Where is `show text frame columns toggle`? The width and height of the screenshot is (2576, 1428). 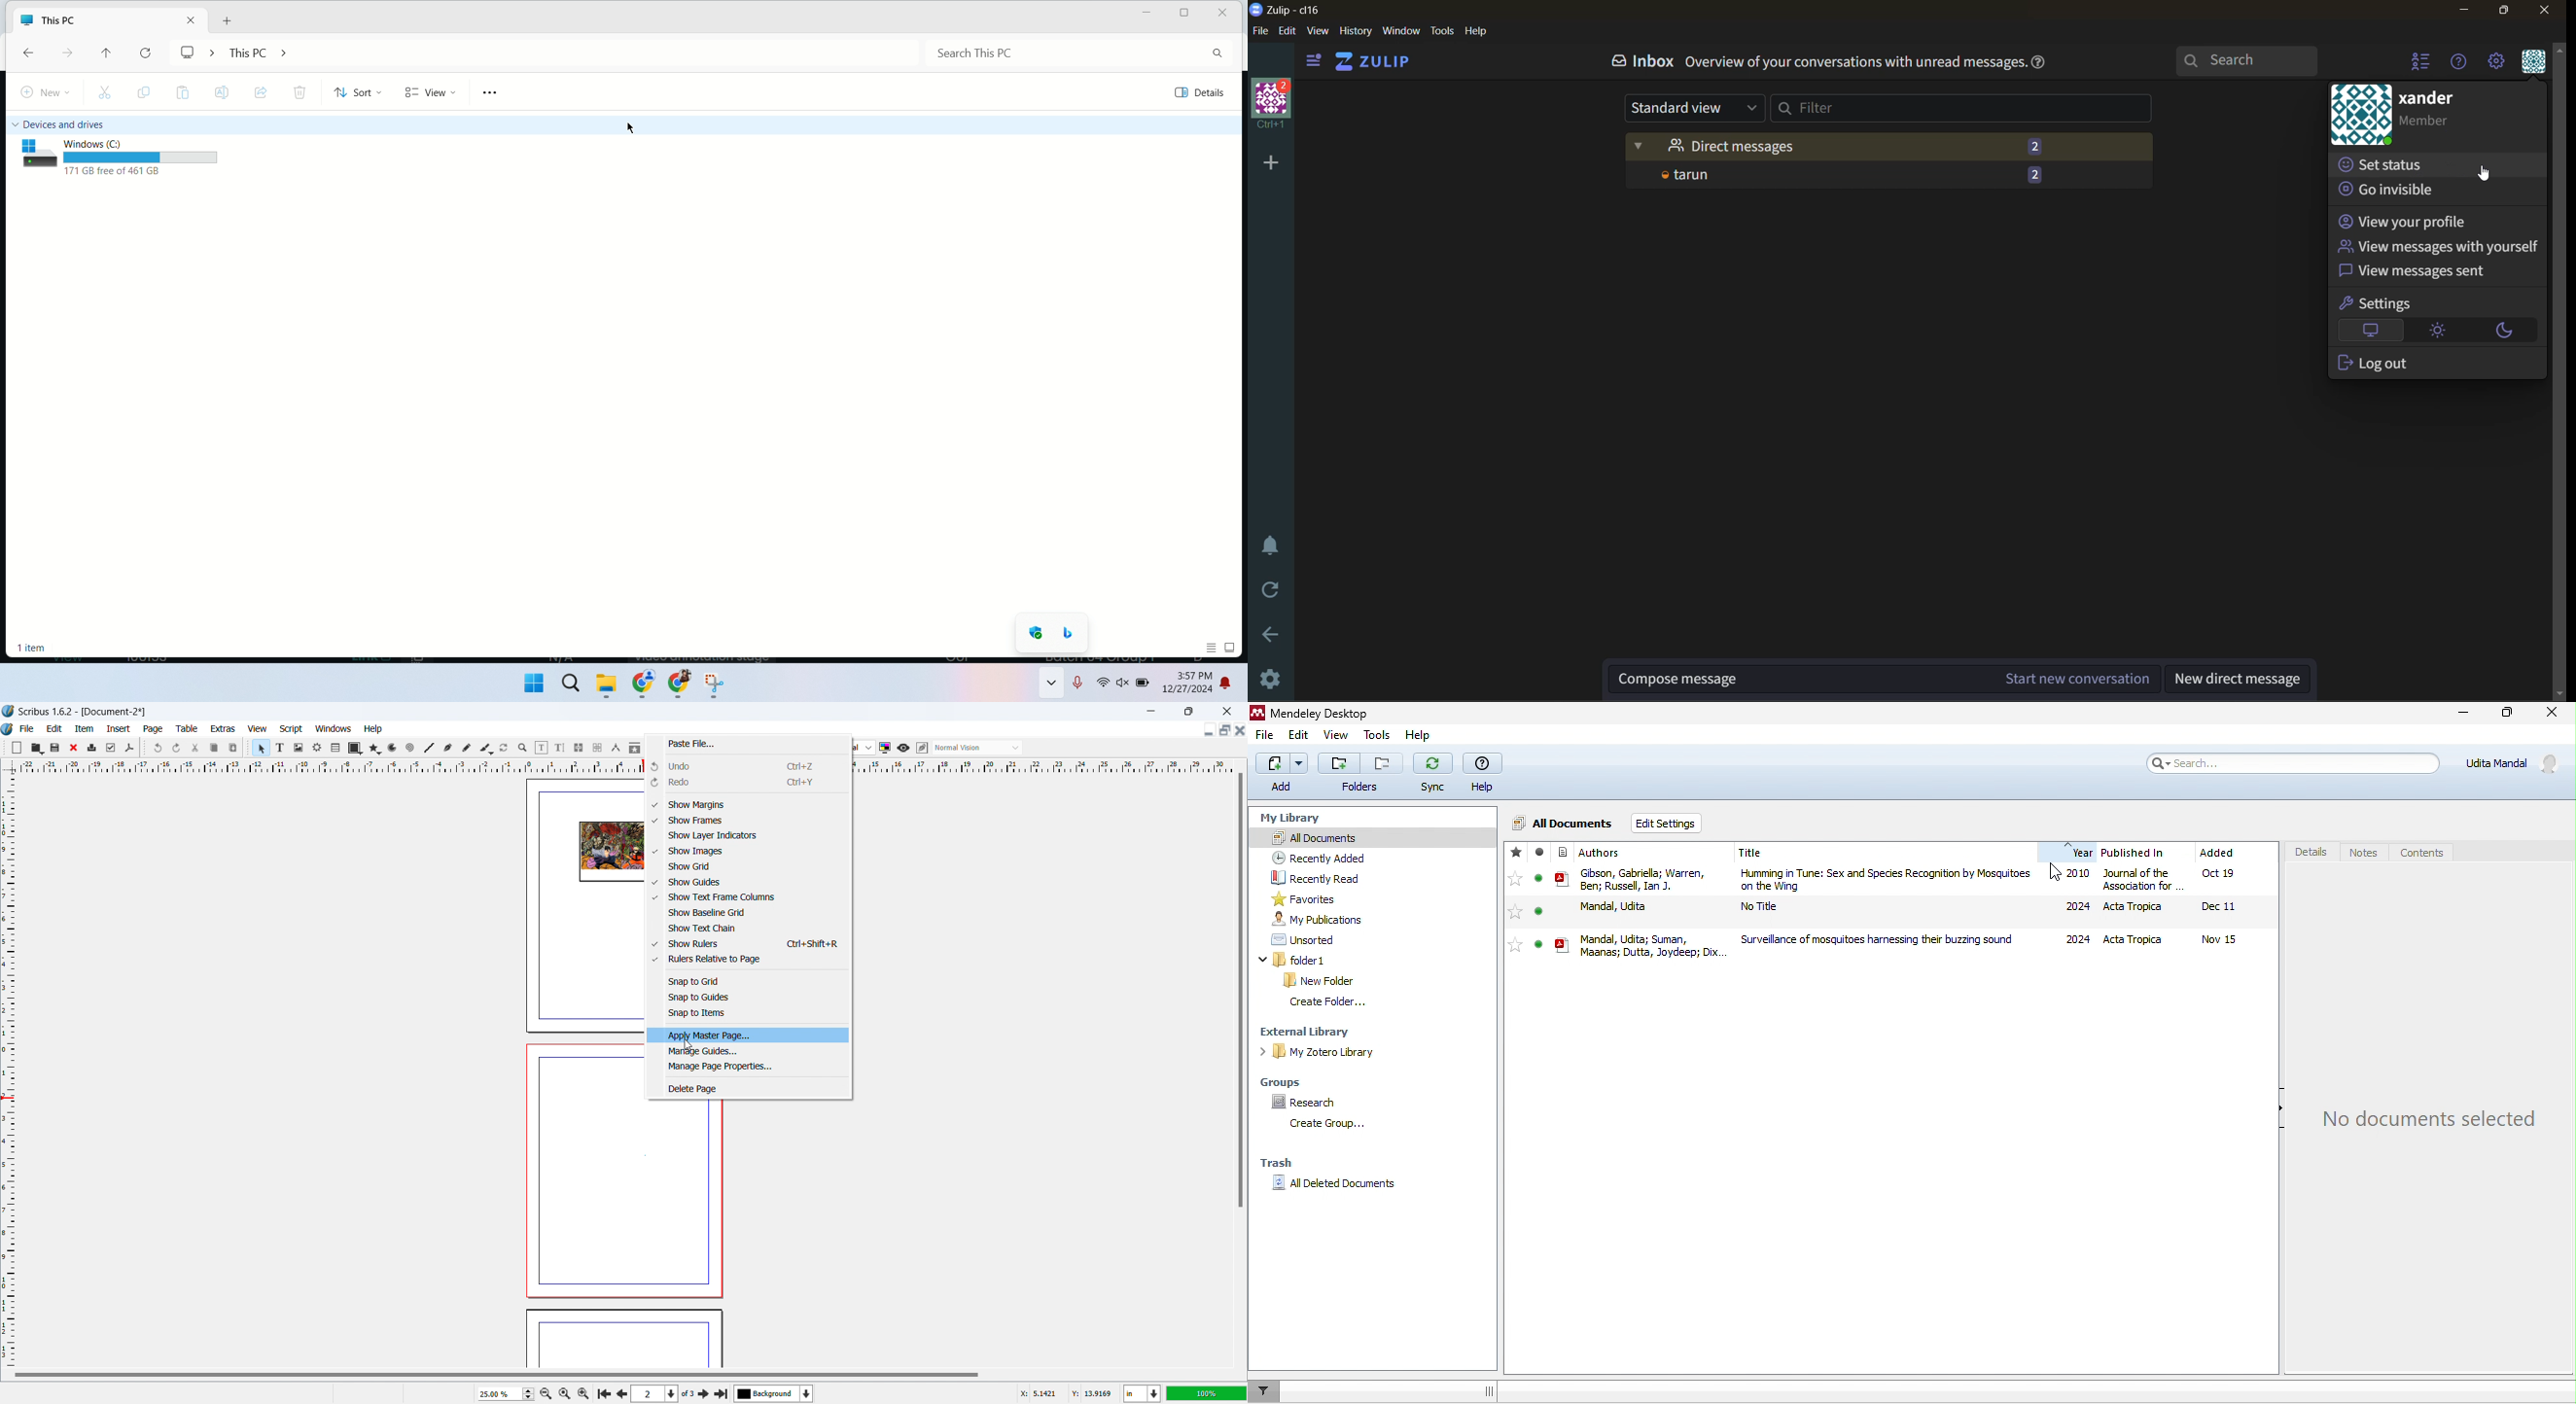 show text frame columns toggle is located at coordinates (749, 897).